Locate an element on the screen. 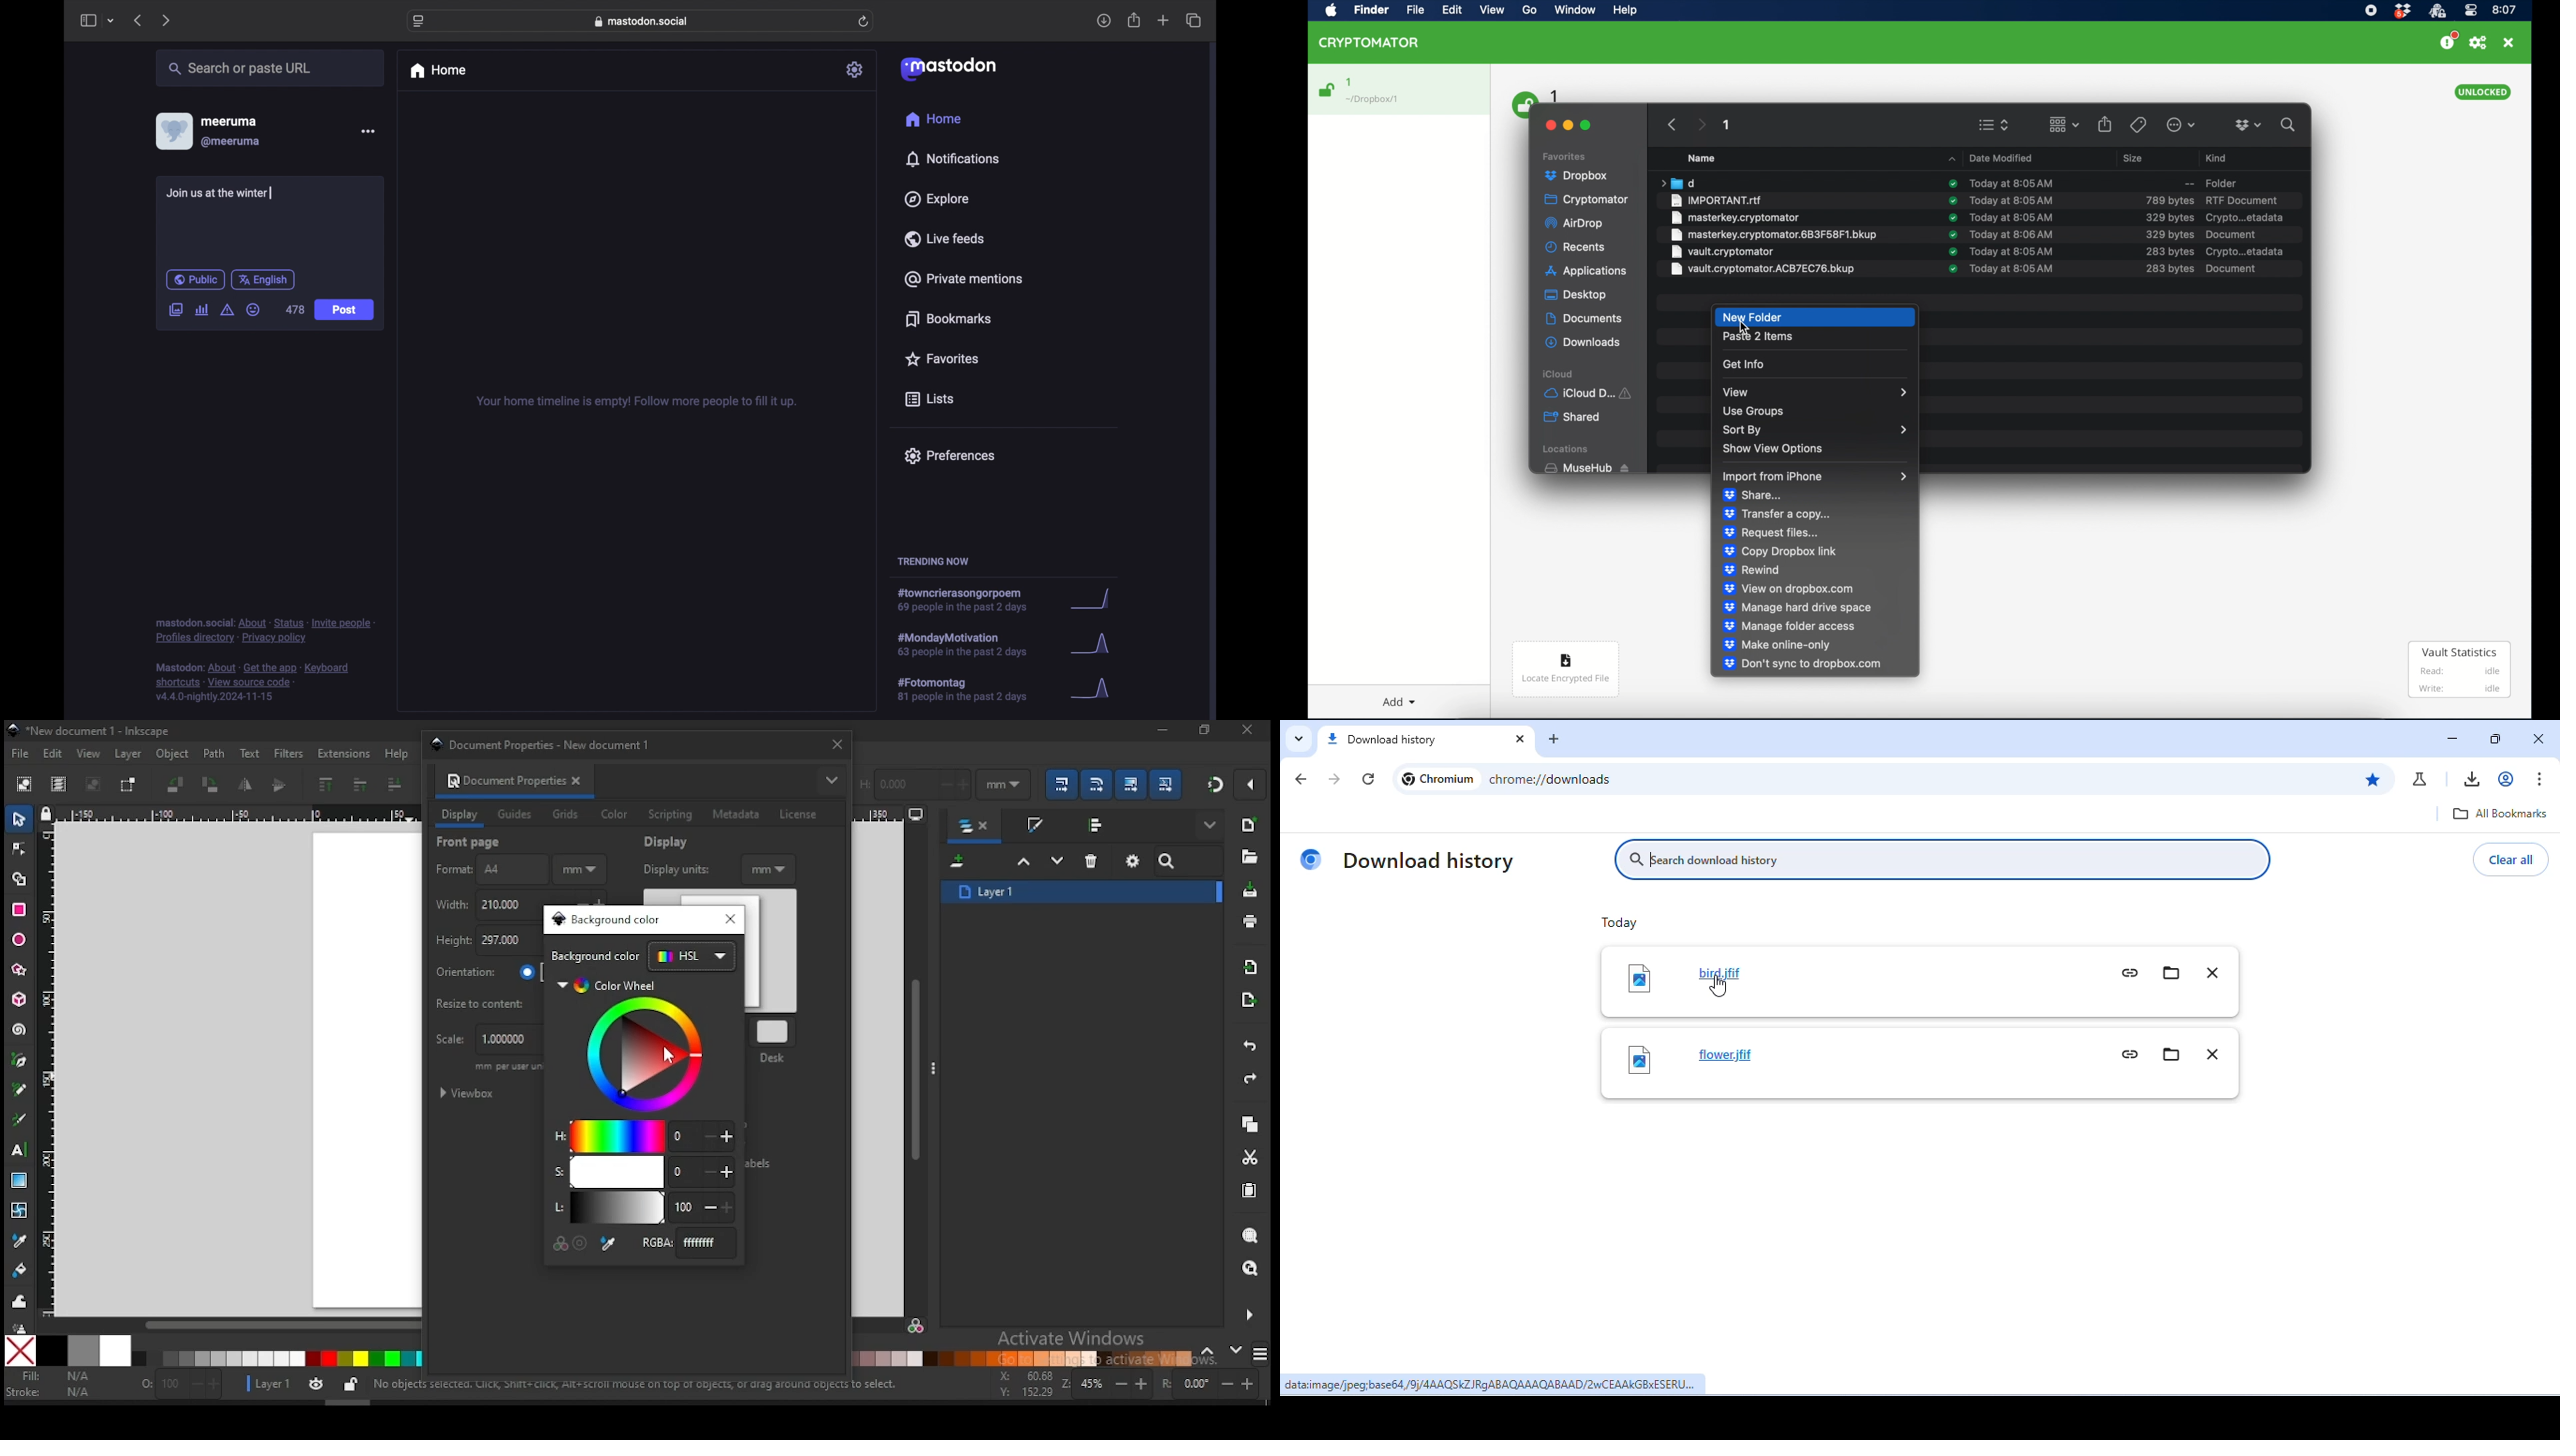 Image resolution: width=2576 pixels, height=1456 pixels. color change in go back is located at coordinates (1303, 779).